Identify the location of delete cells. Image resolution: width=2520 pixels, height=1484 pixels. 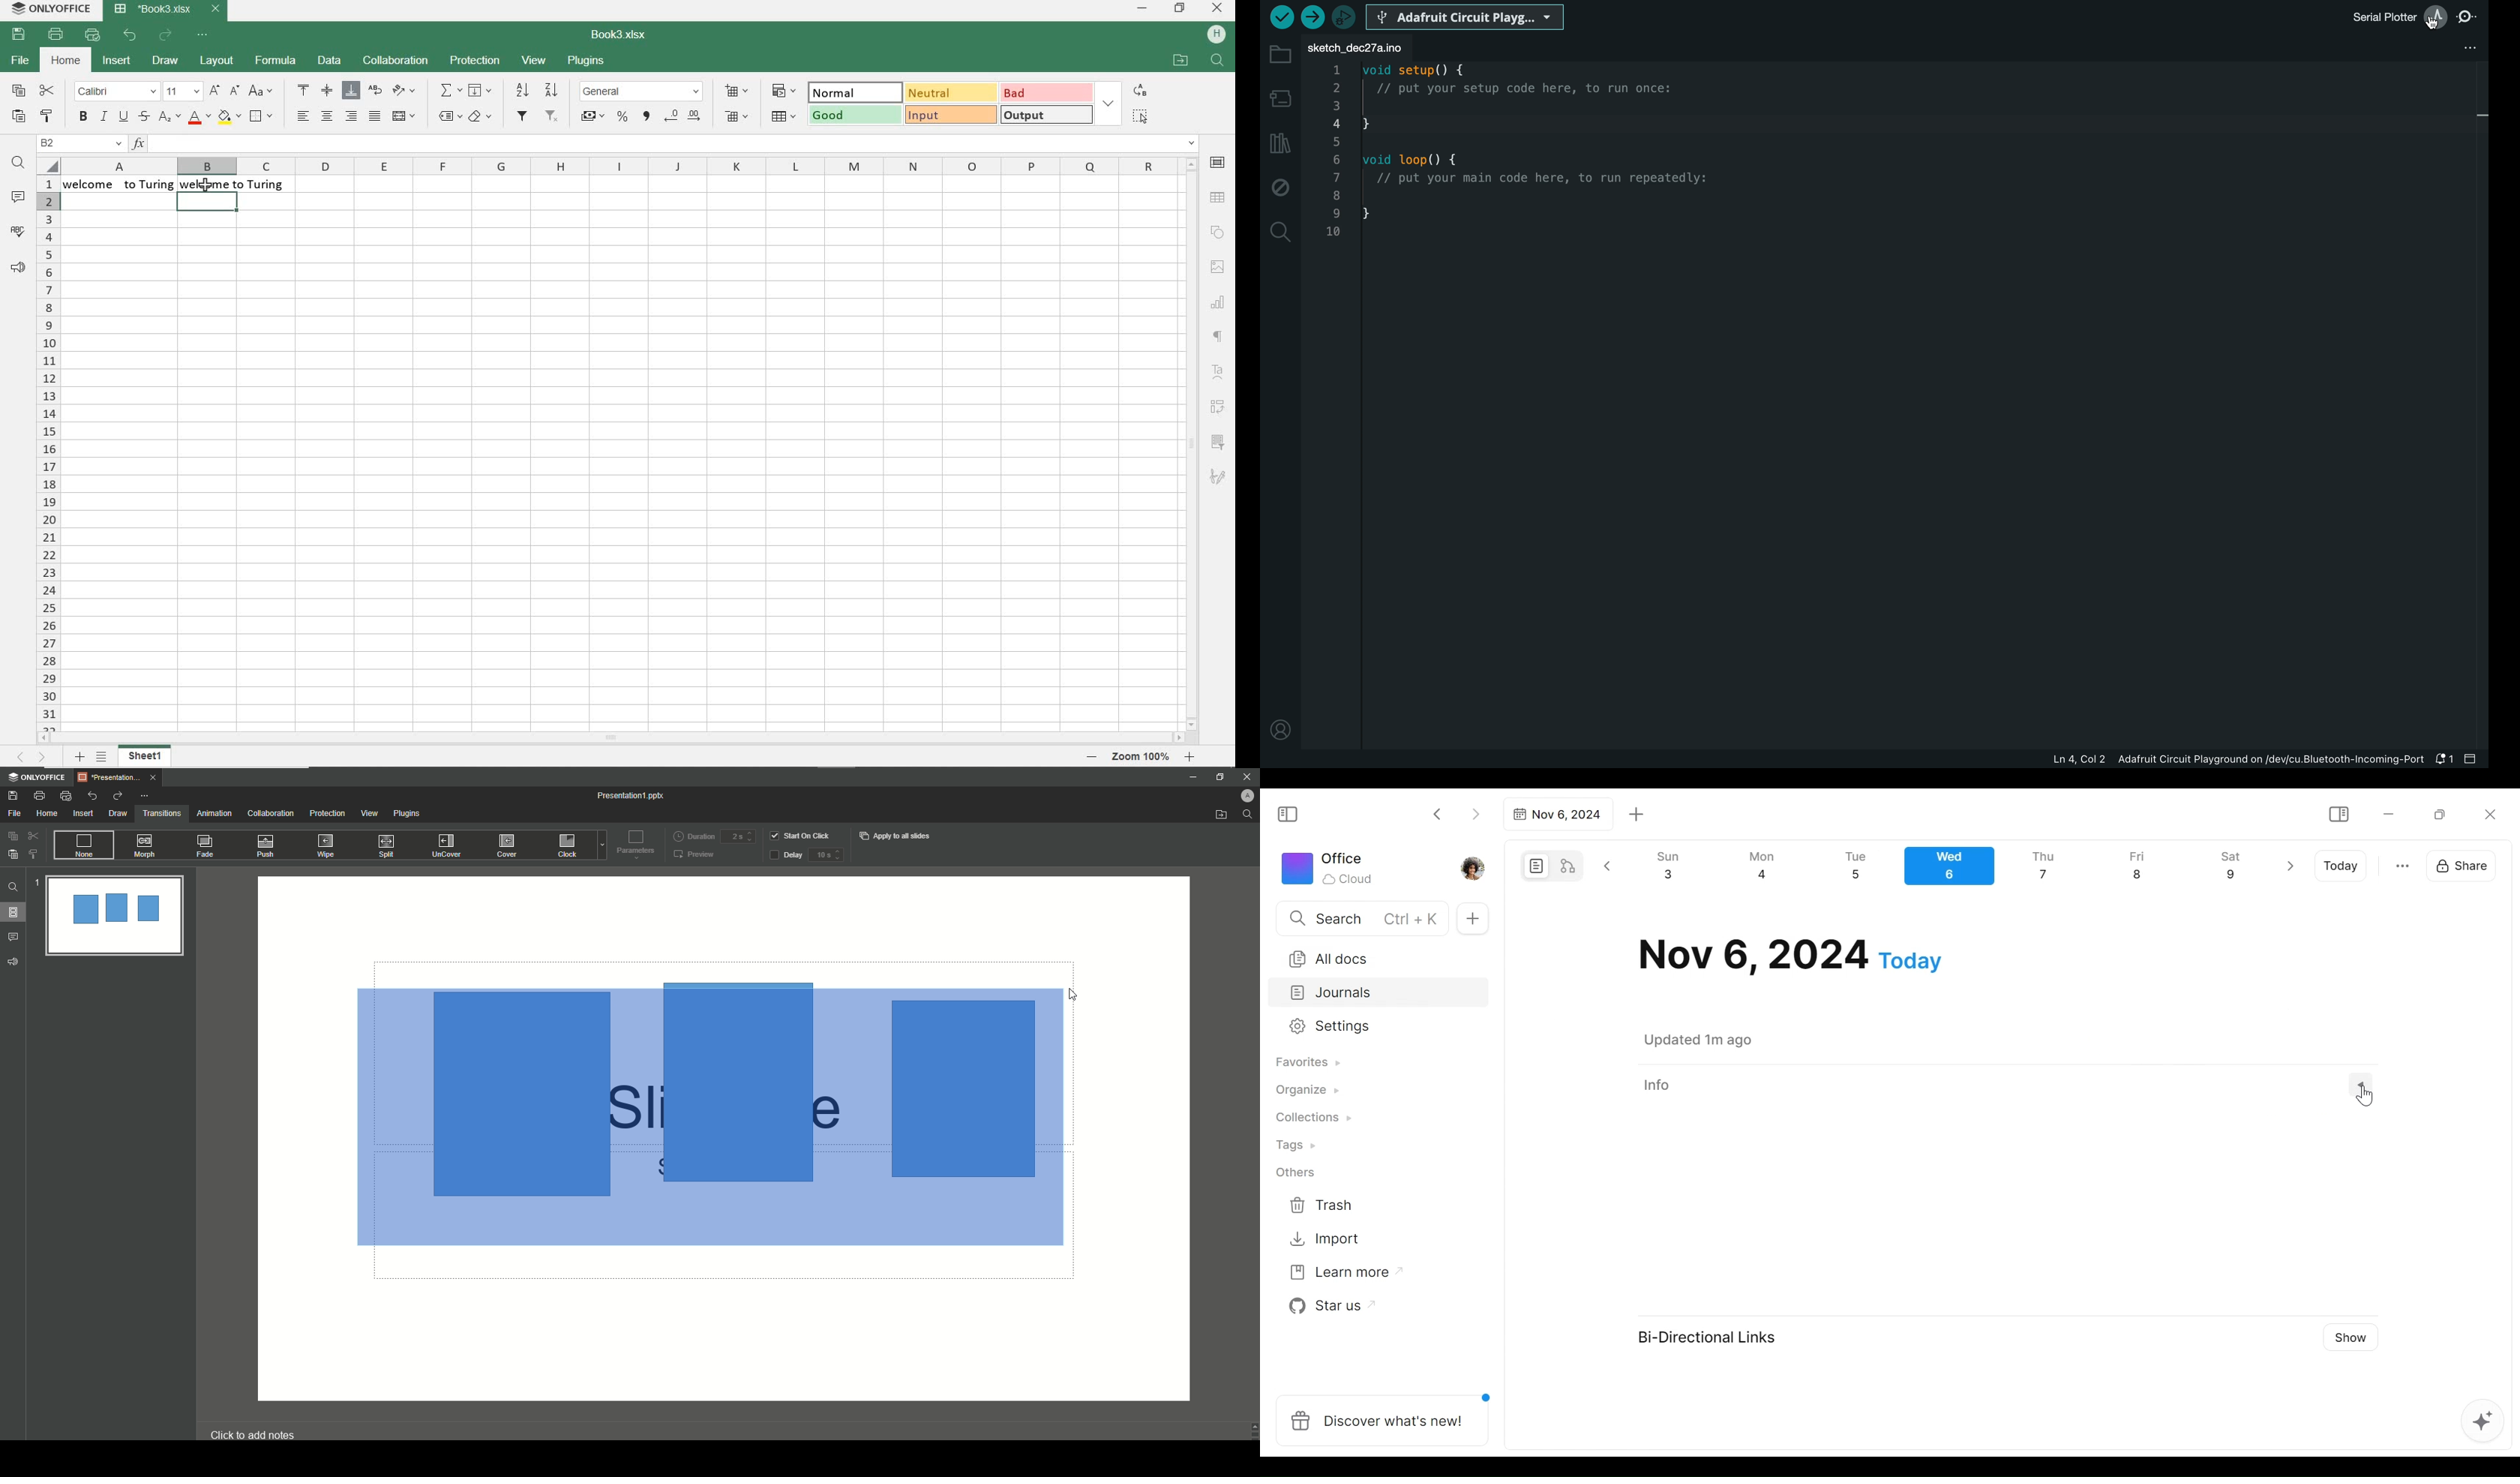
(736, 116).